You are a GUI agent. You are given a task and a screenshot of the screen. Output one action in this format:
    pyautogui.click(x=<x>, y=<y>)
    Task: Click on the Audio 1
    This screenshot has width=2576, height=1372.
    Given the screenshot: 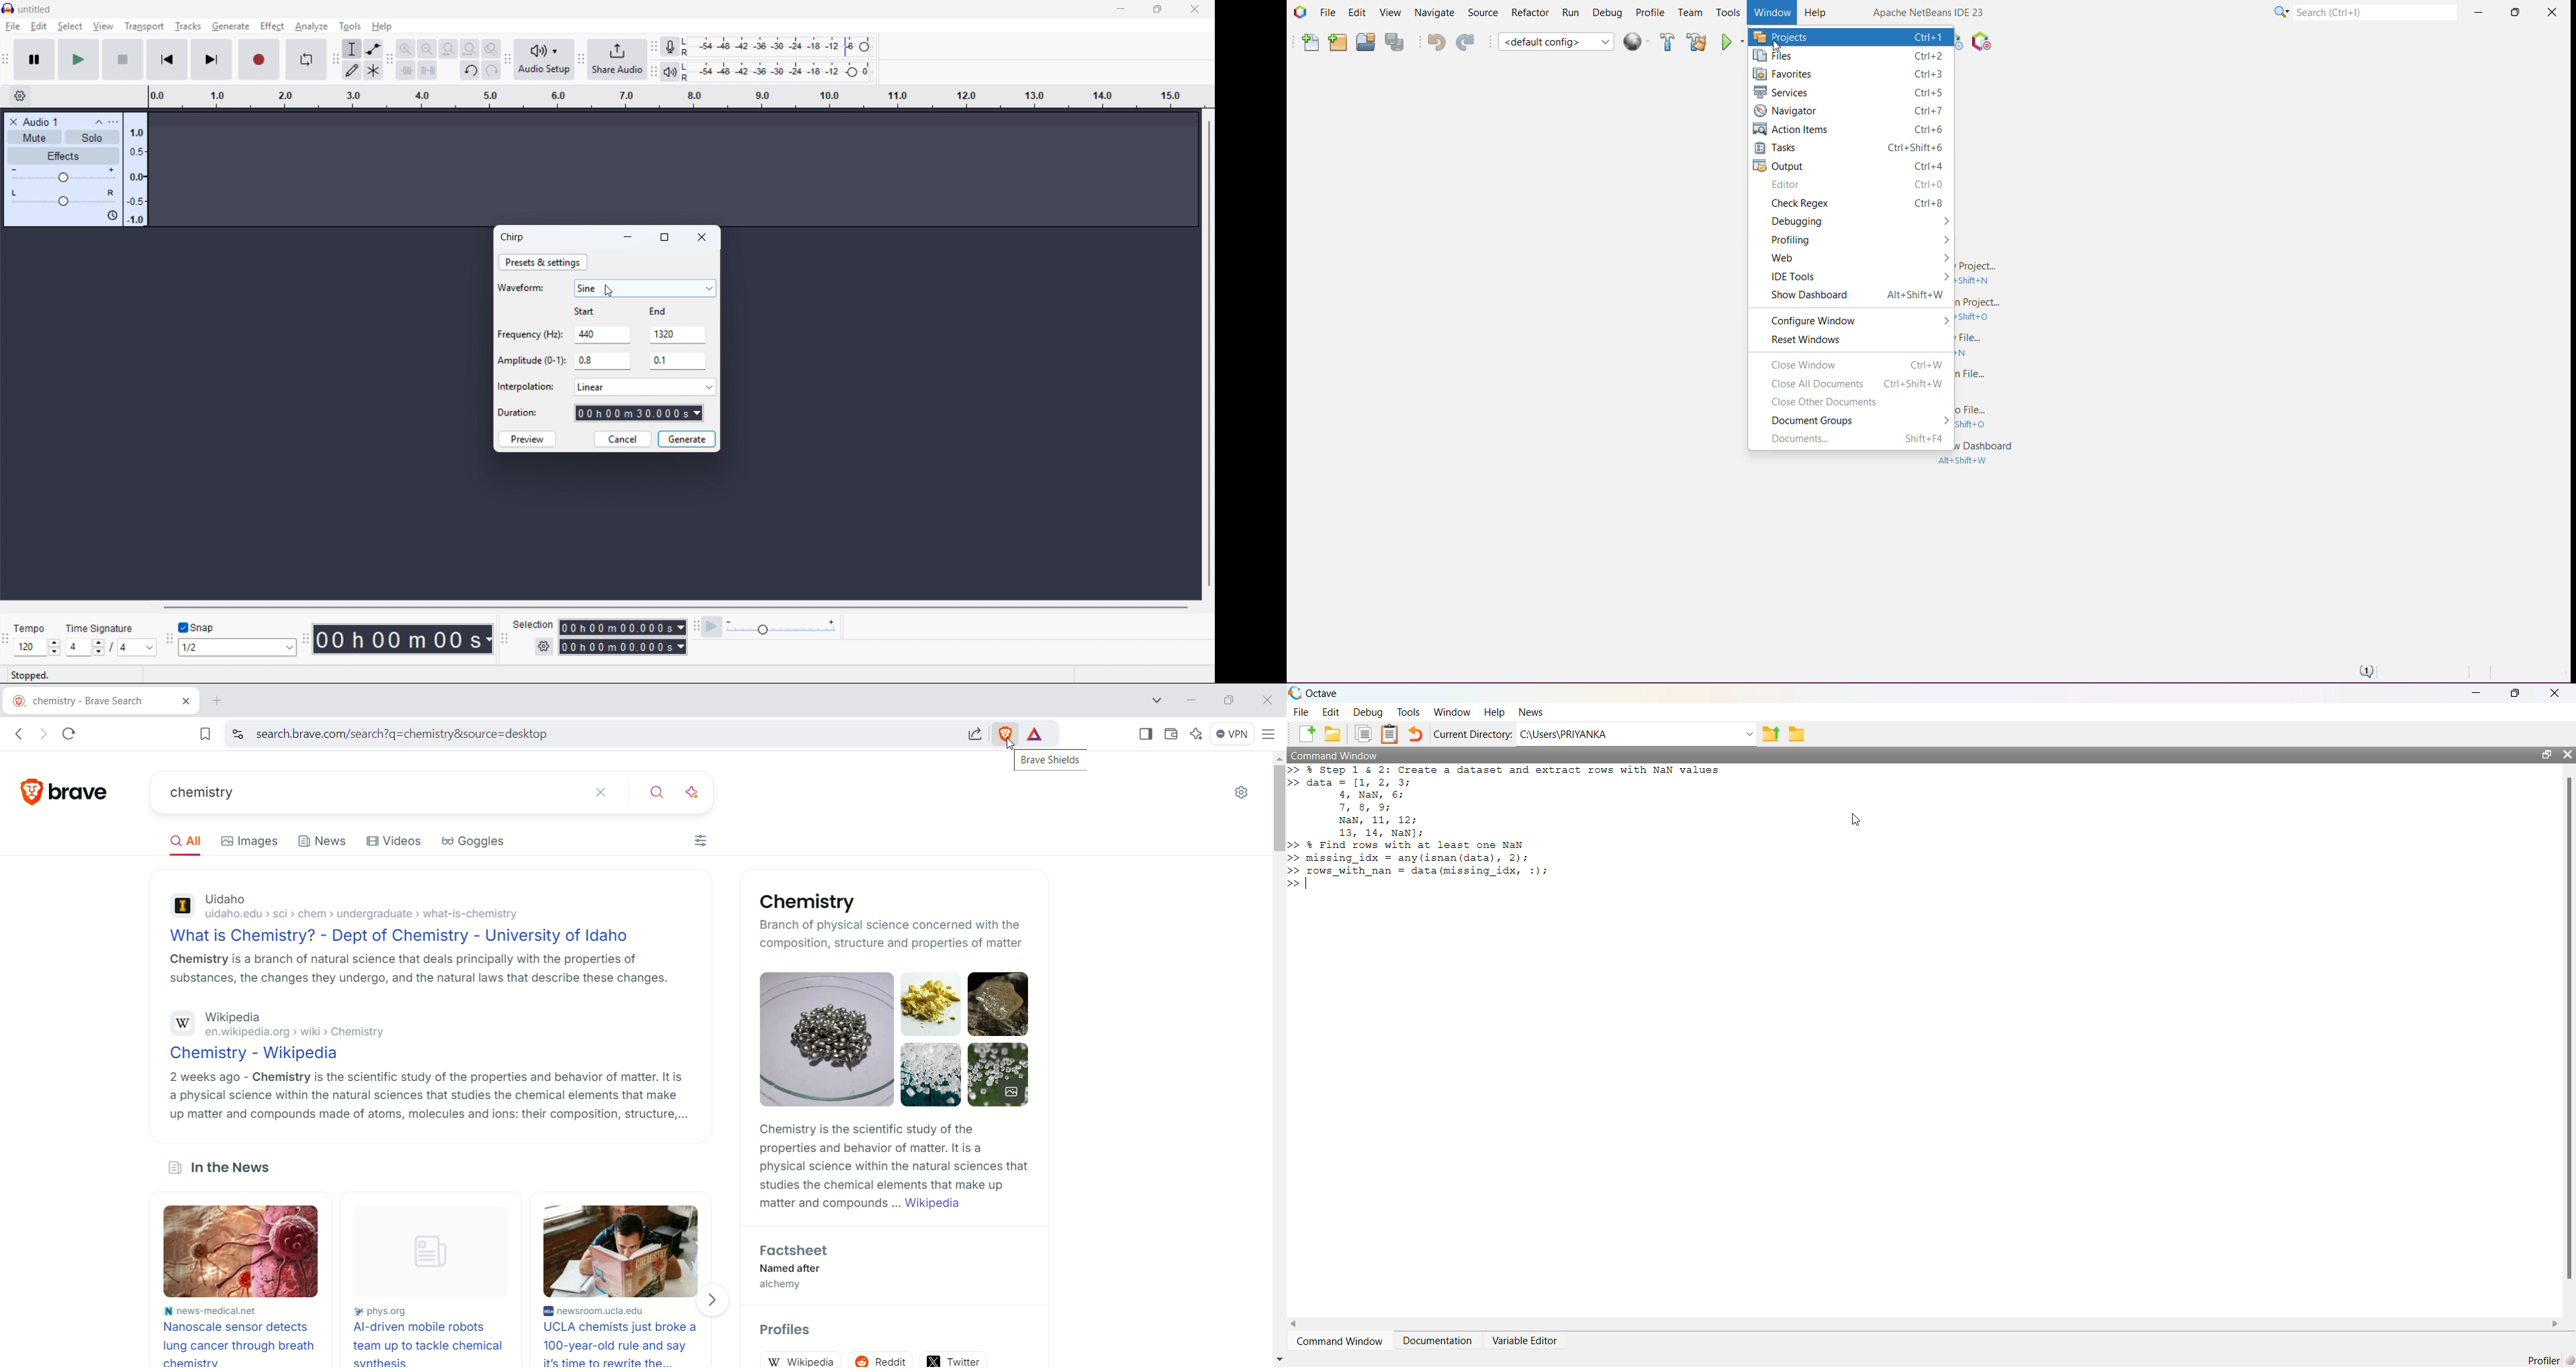 What is the action you would take?
    pyautogui.click(x=41, y=122)
    